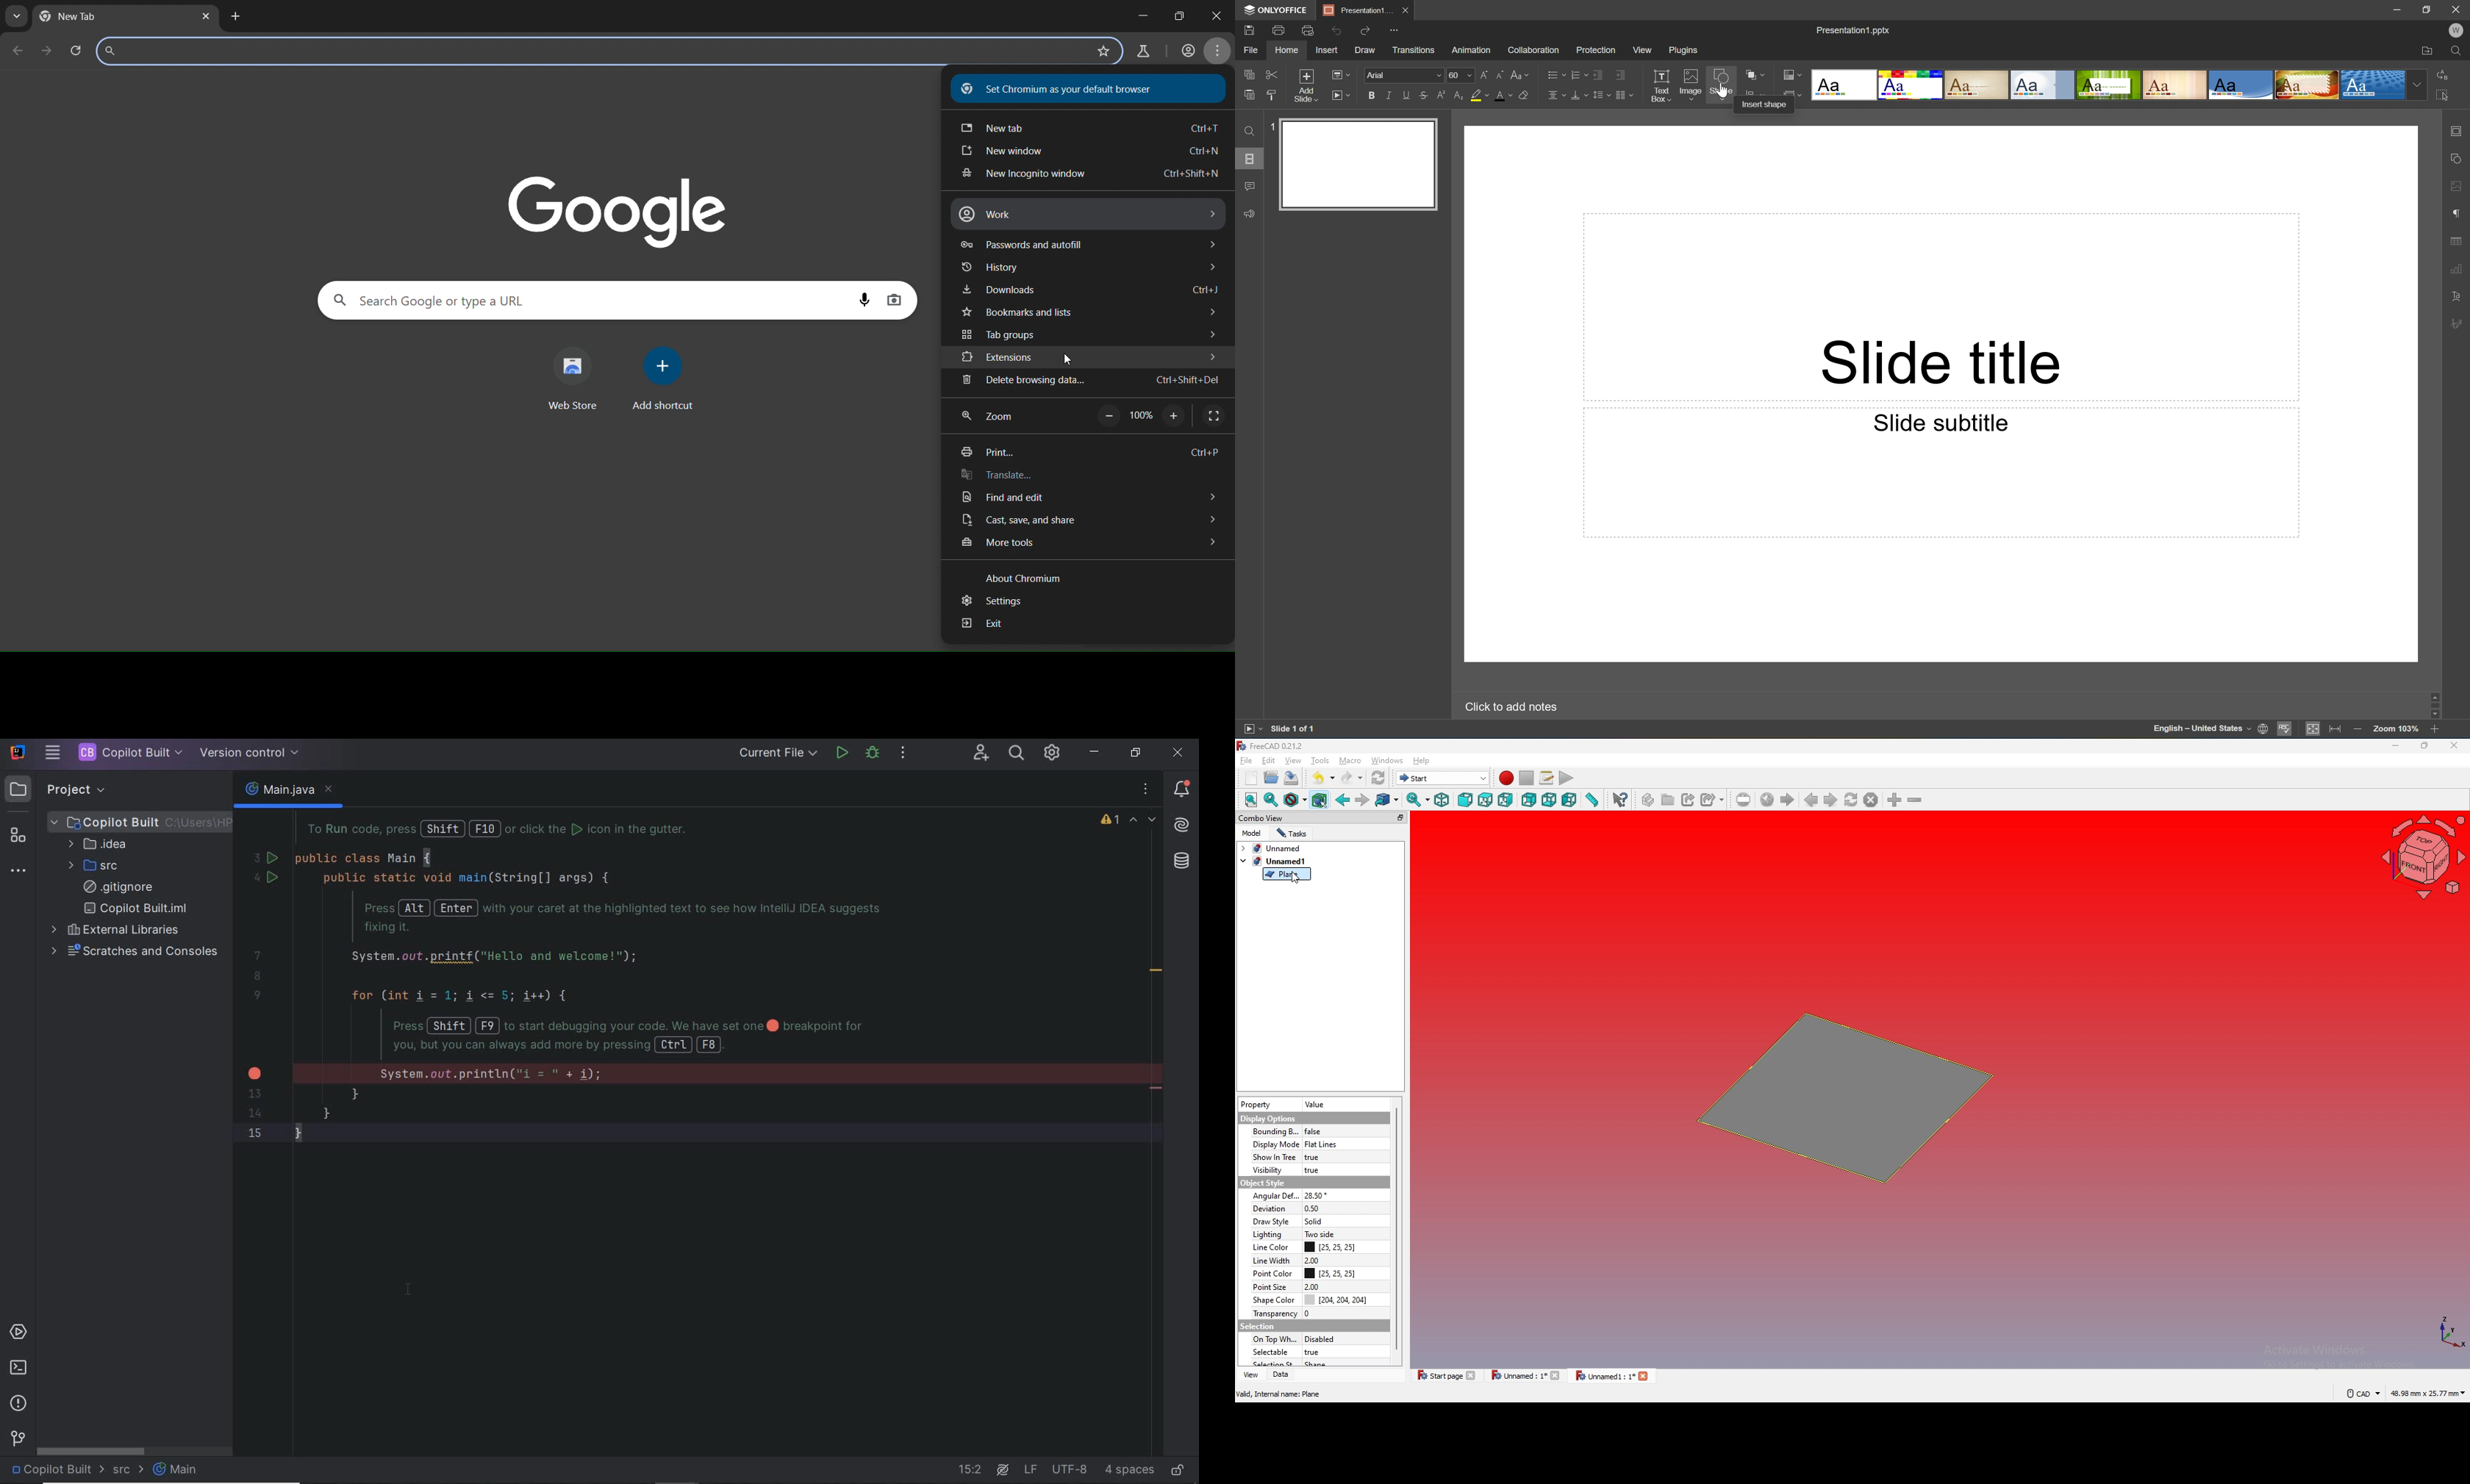  I want to click on redo, so click(1353, 778).